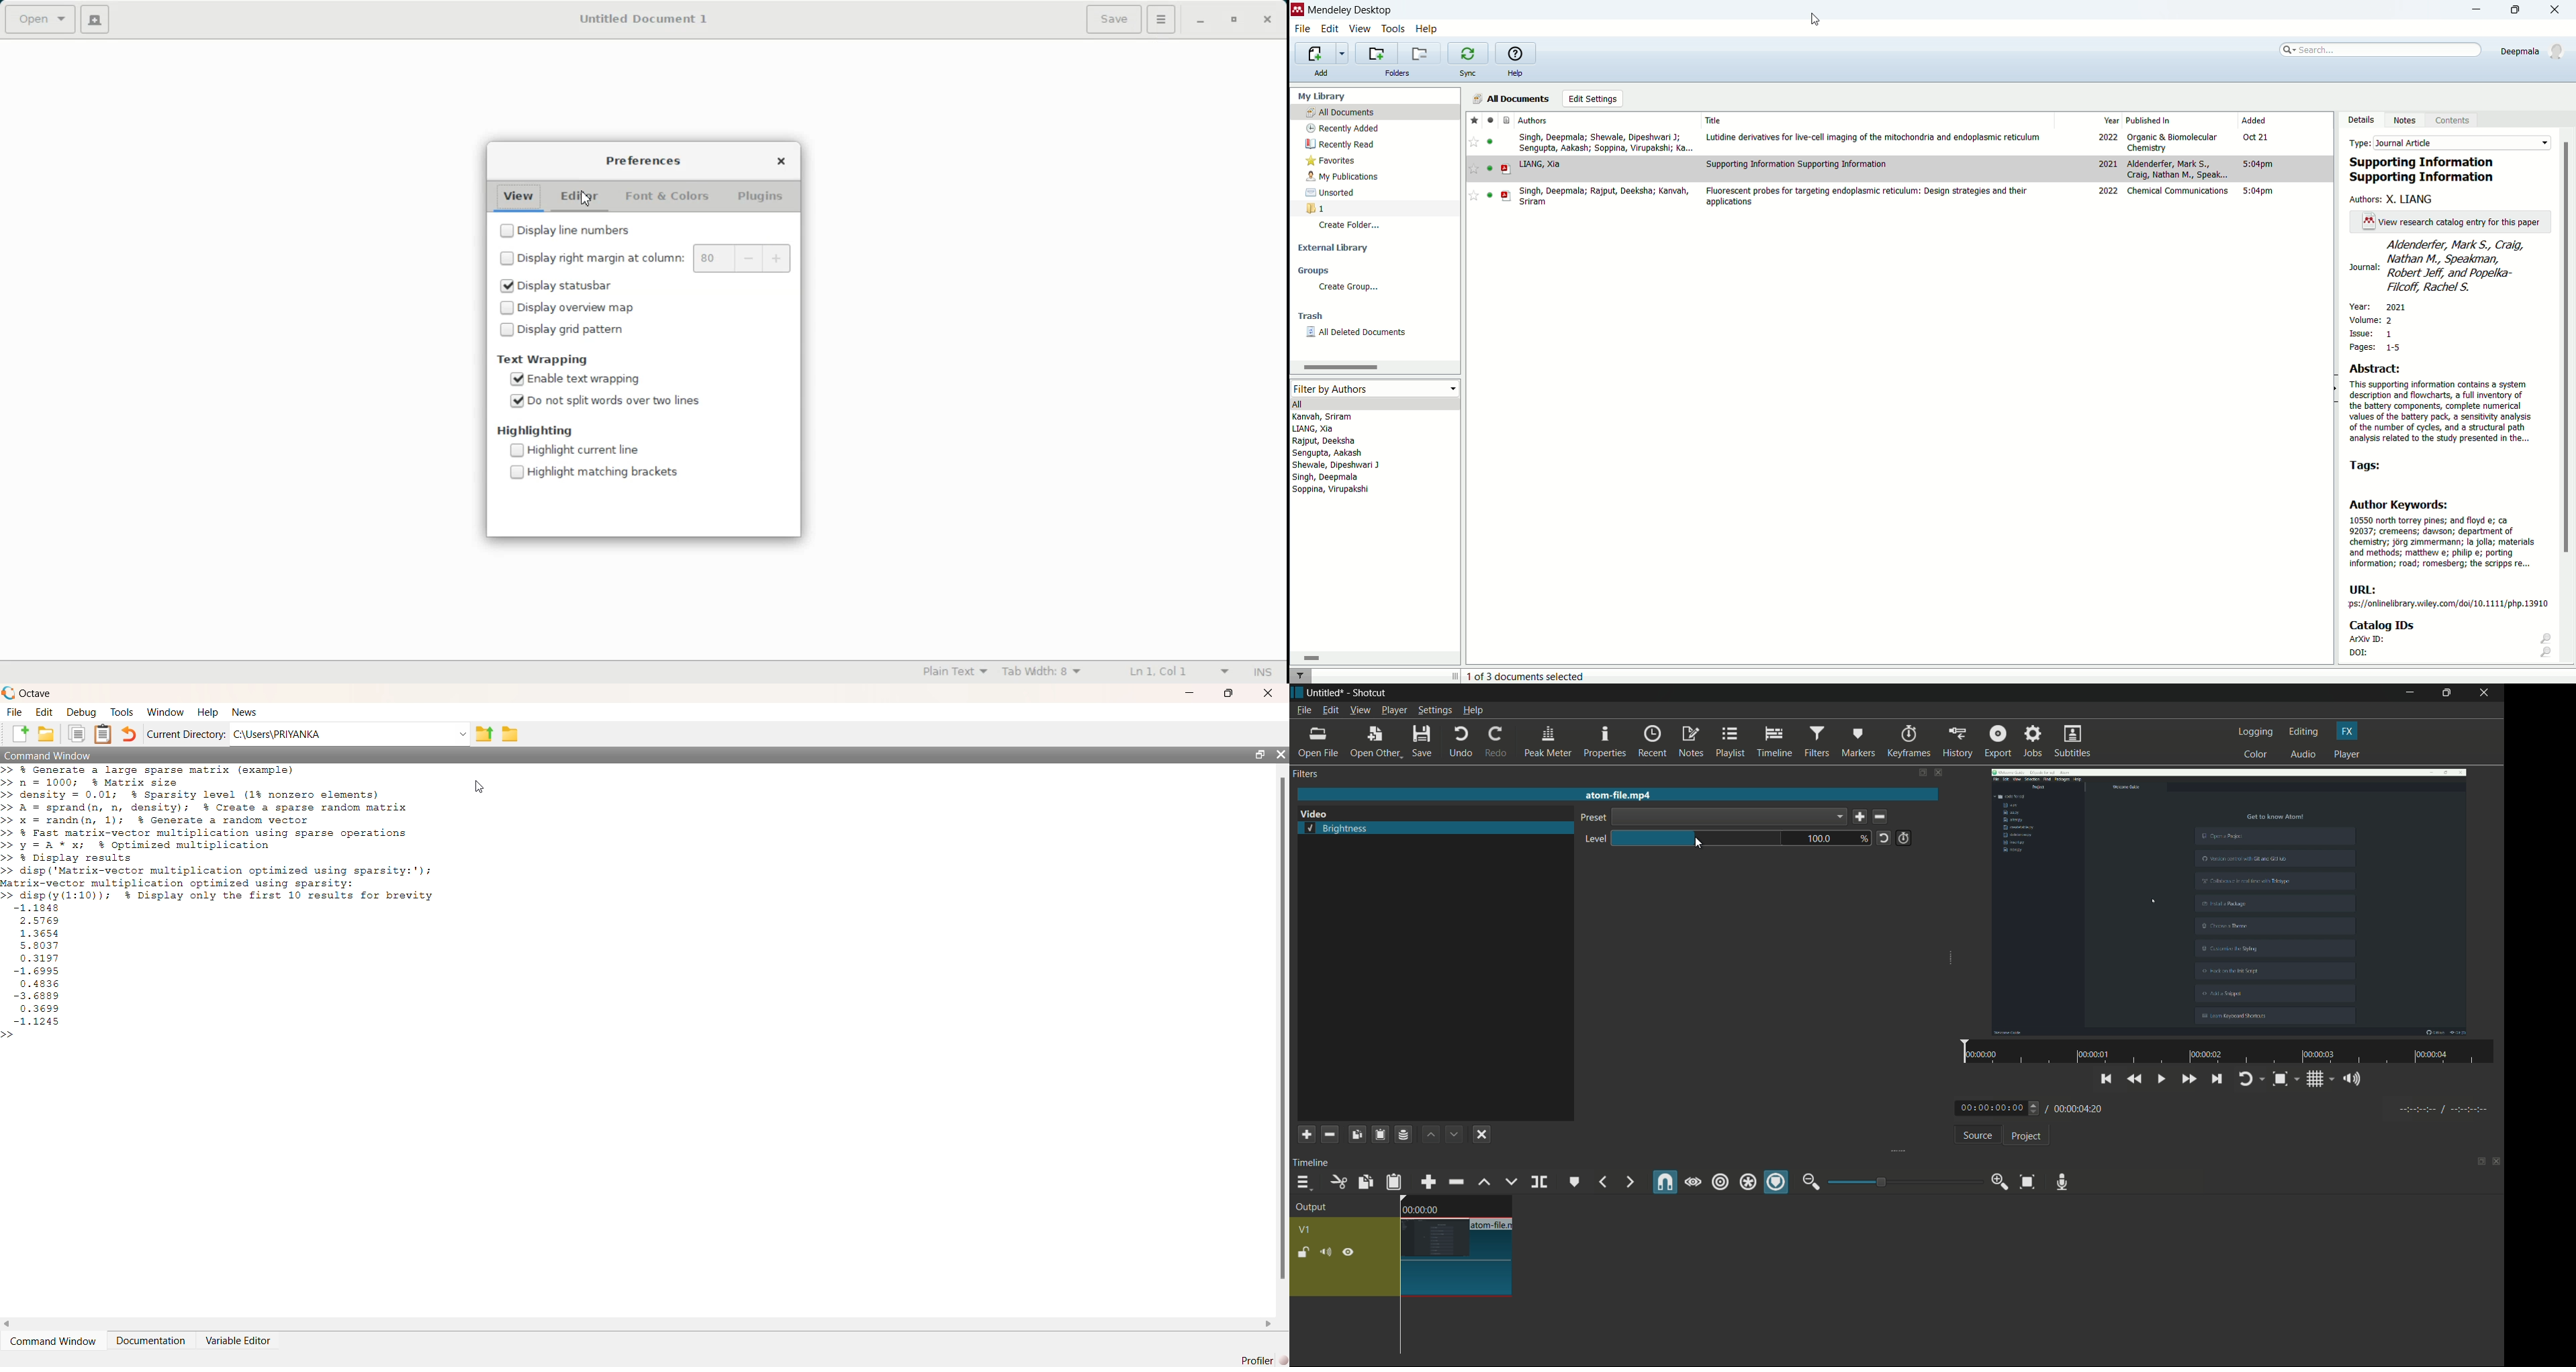 This screenshot has width=2576, height=1372. Describe the element at coordinates (2256, 136) in the screenshot. I see `Oct 21` at that location.